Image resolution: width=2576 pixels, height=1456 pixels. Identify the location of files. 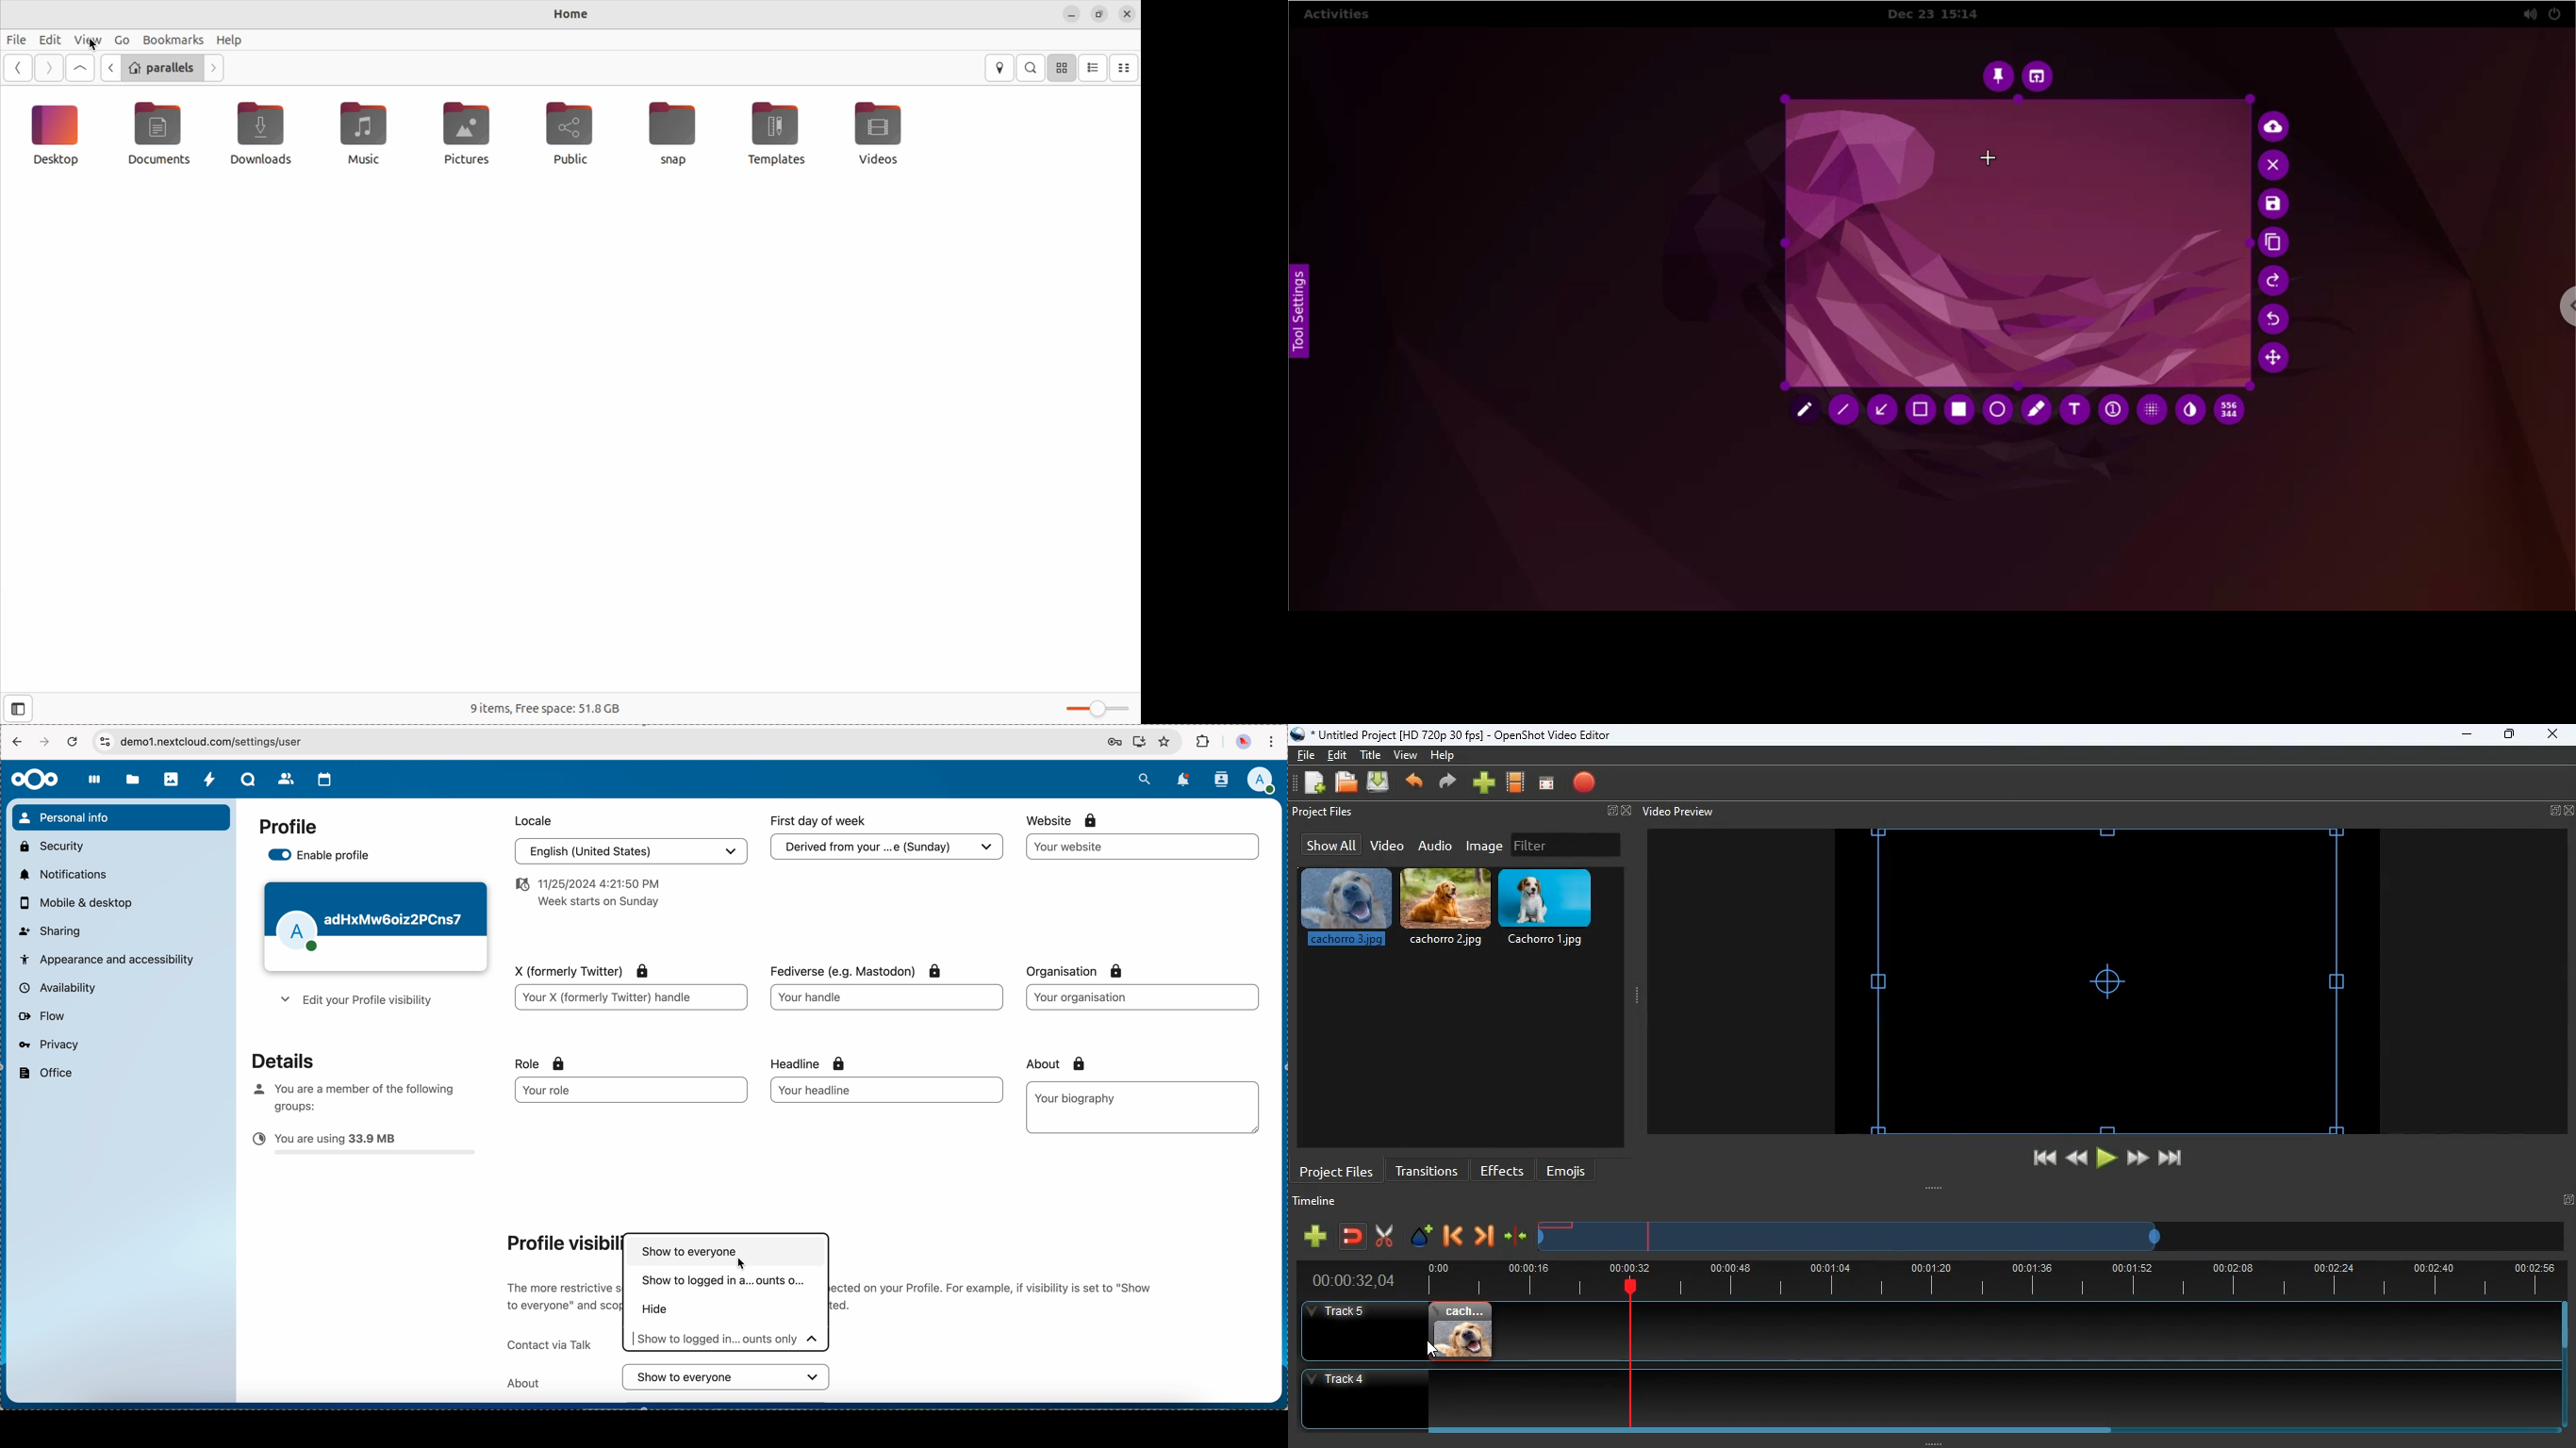
(133, 781).